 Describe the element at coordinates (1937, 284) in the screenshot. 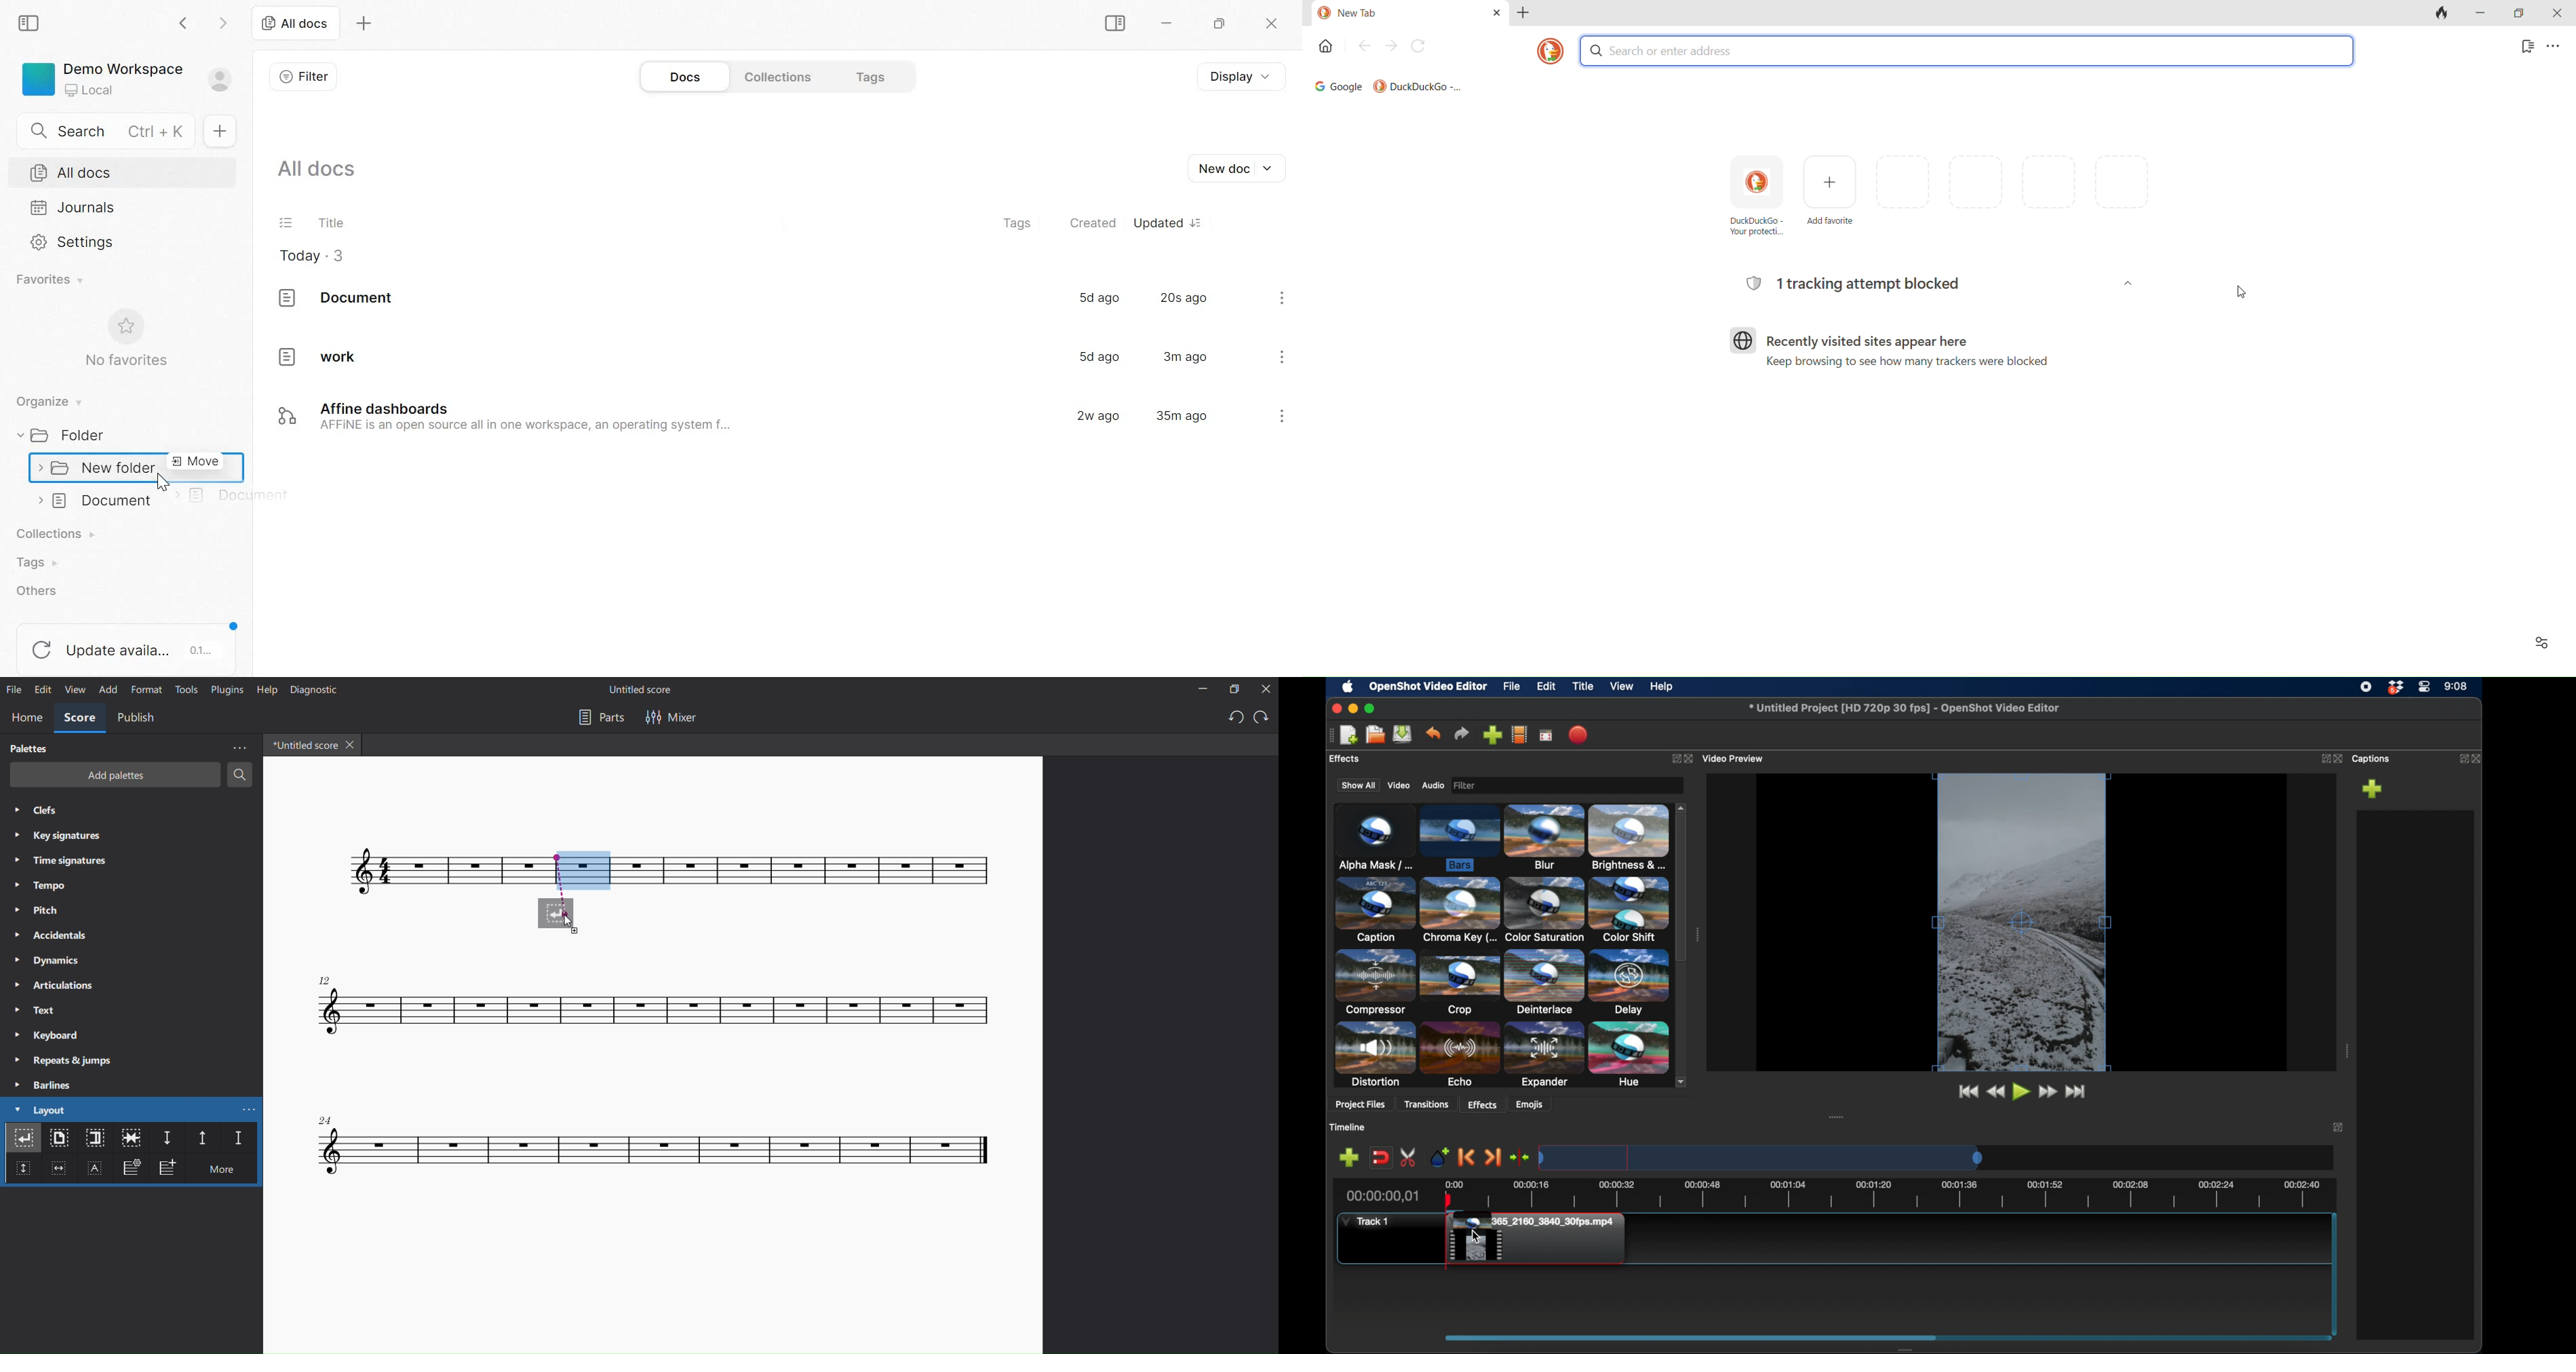

I see `1 tracking attempt blocked` at that location.